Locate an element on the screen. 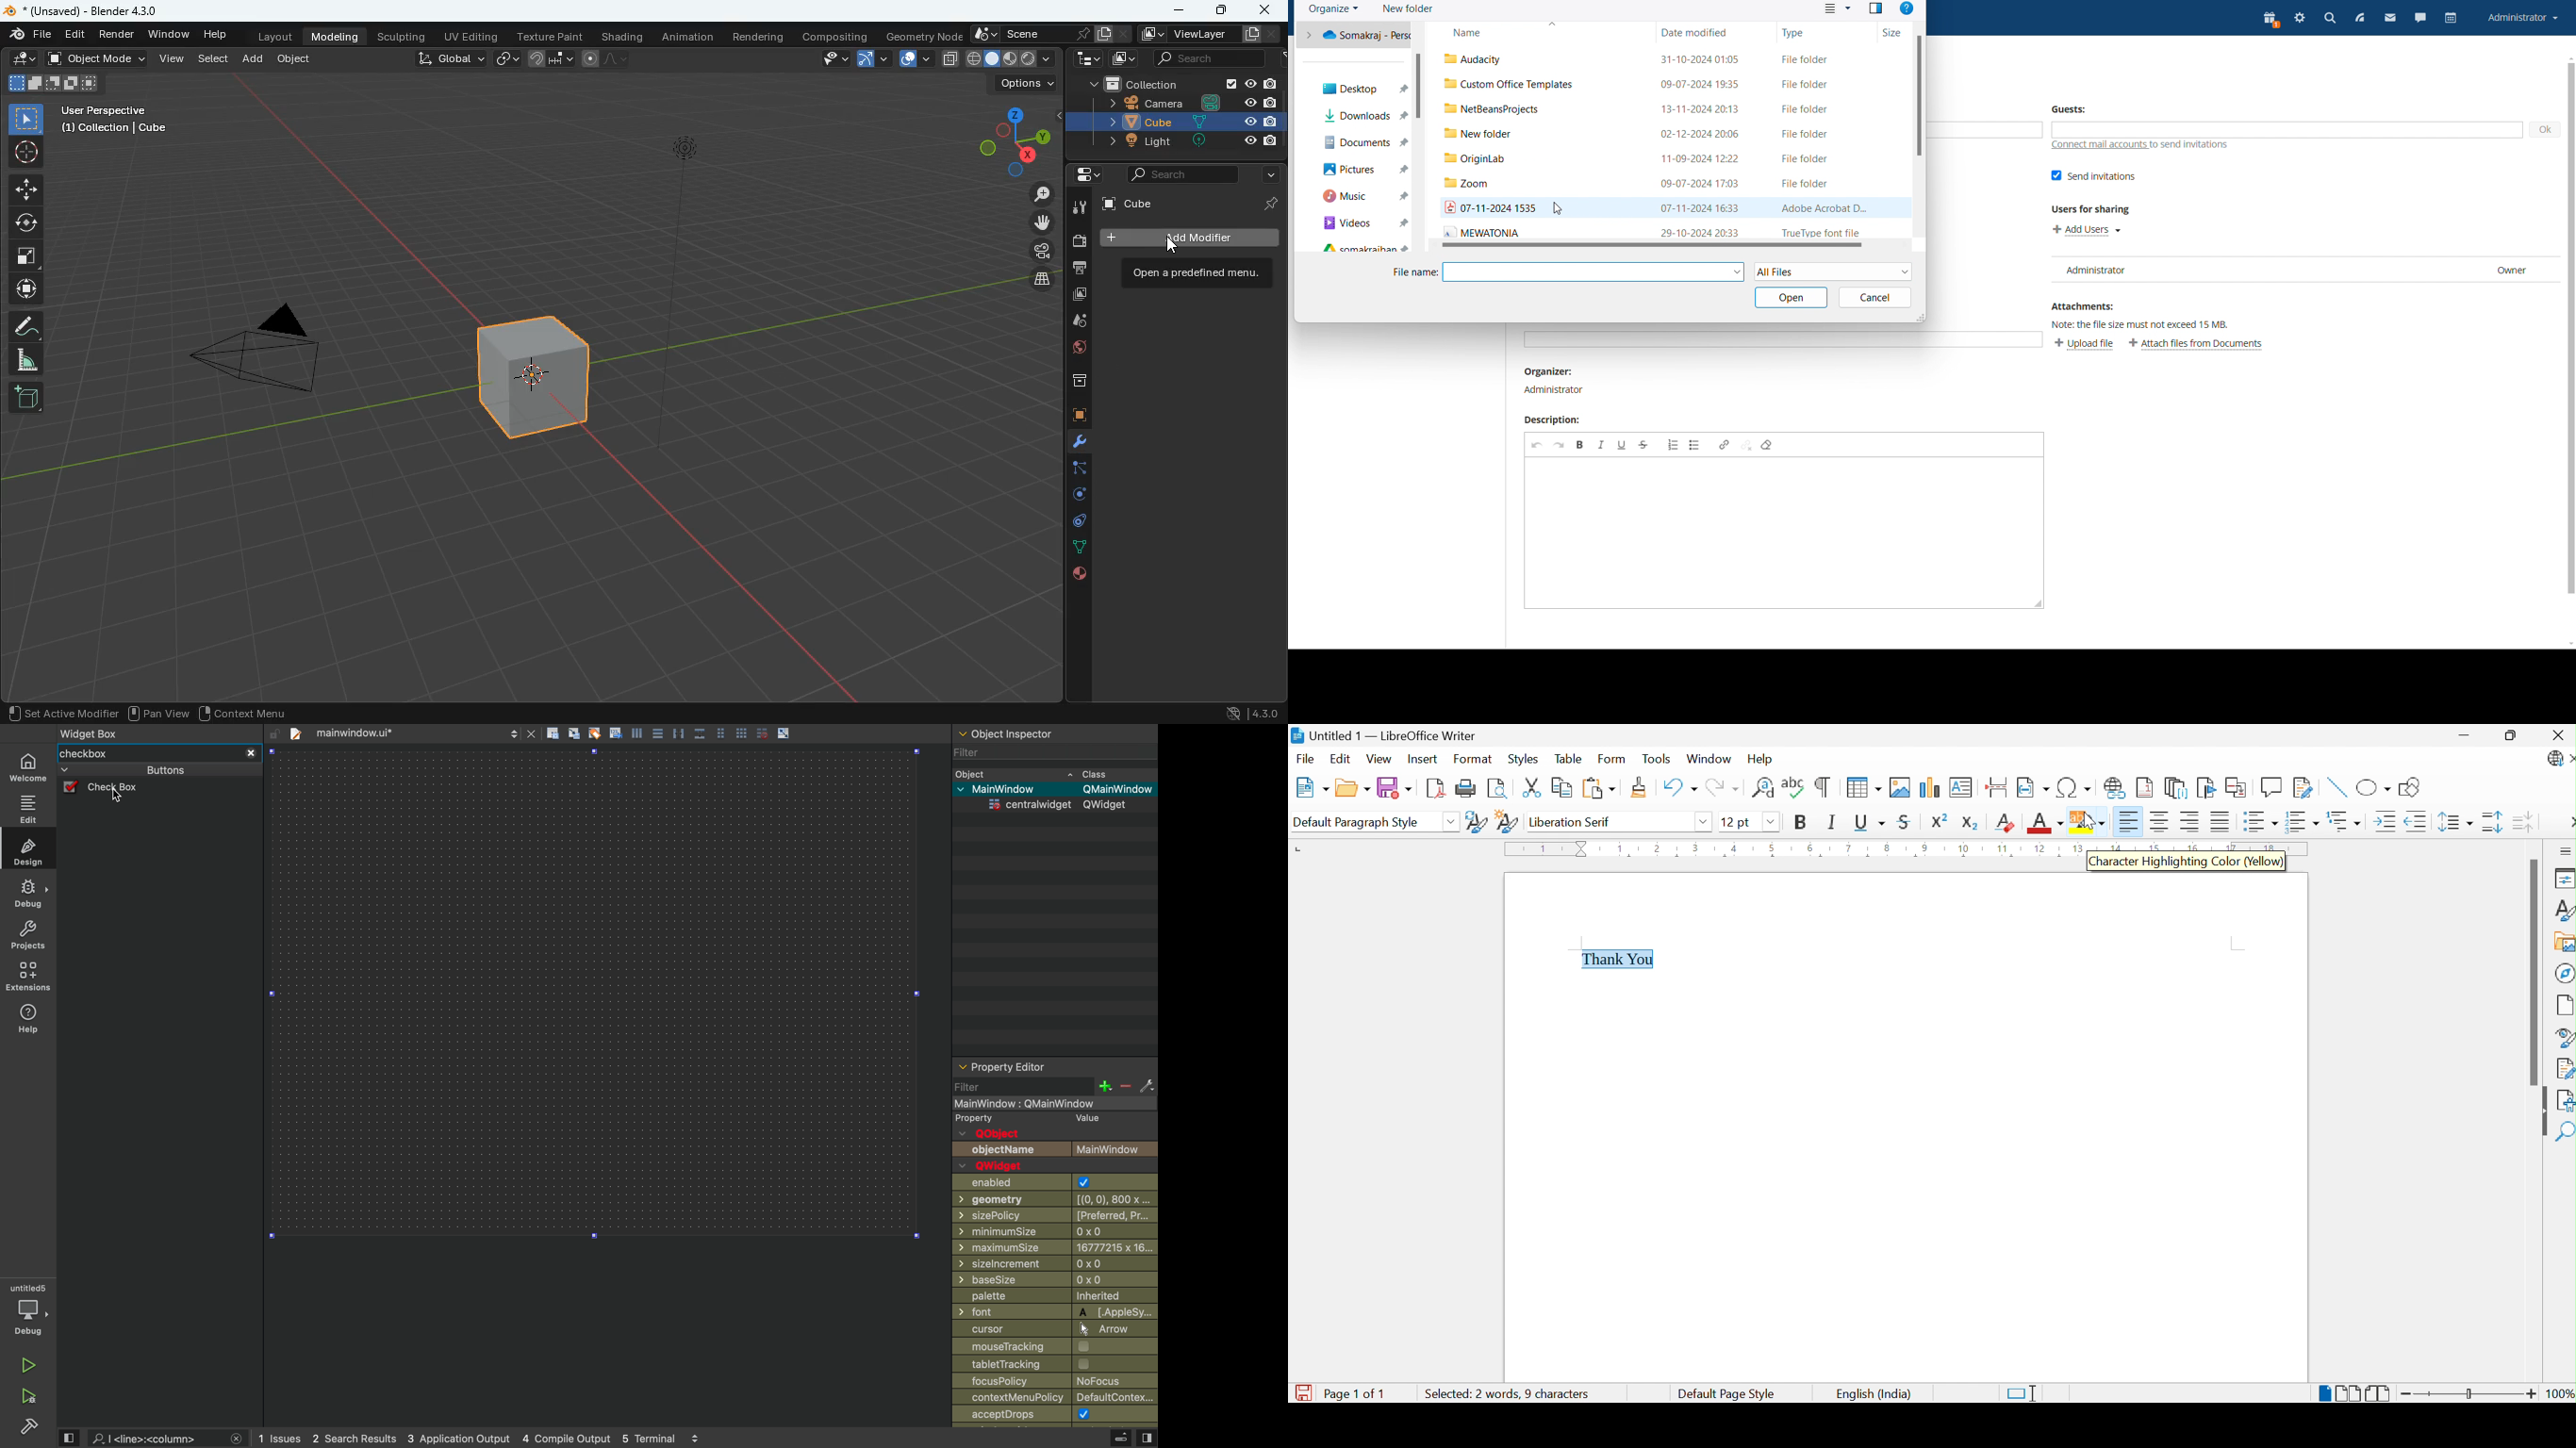 Image resolution: width=2576 pixels, height=1456 pixels.  is located at coordinates (1364, 199).